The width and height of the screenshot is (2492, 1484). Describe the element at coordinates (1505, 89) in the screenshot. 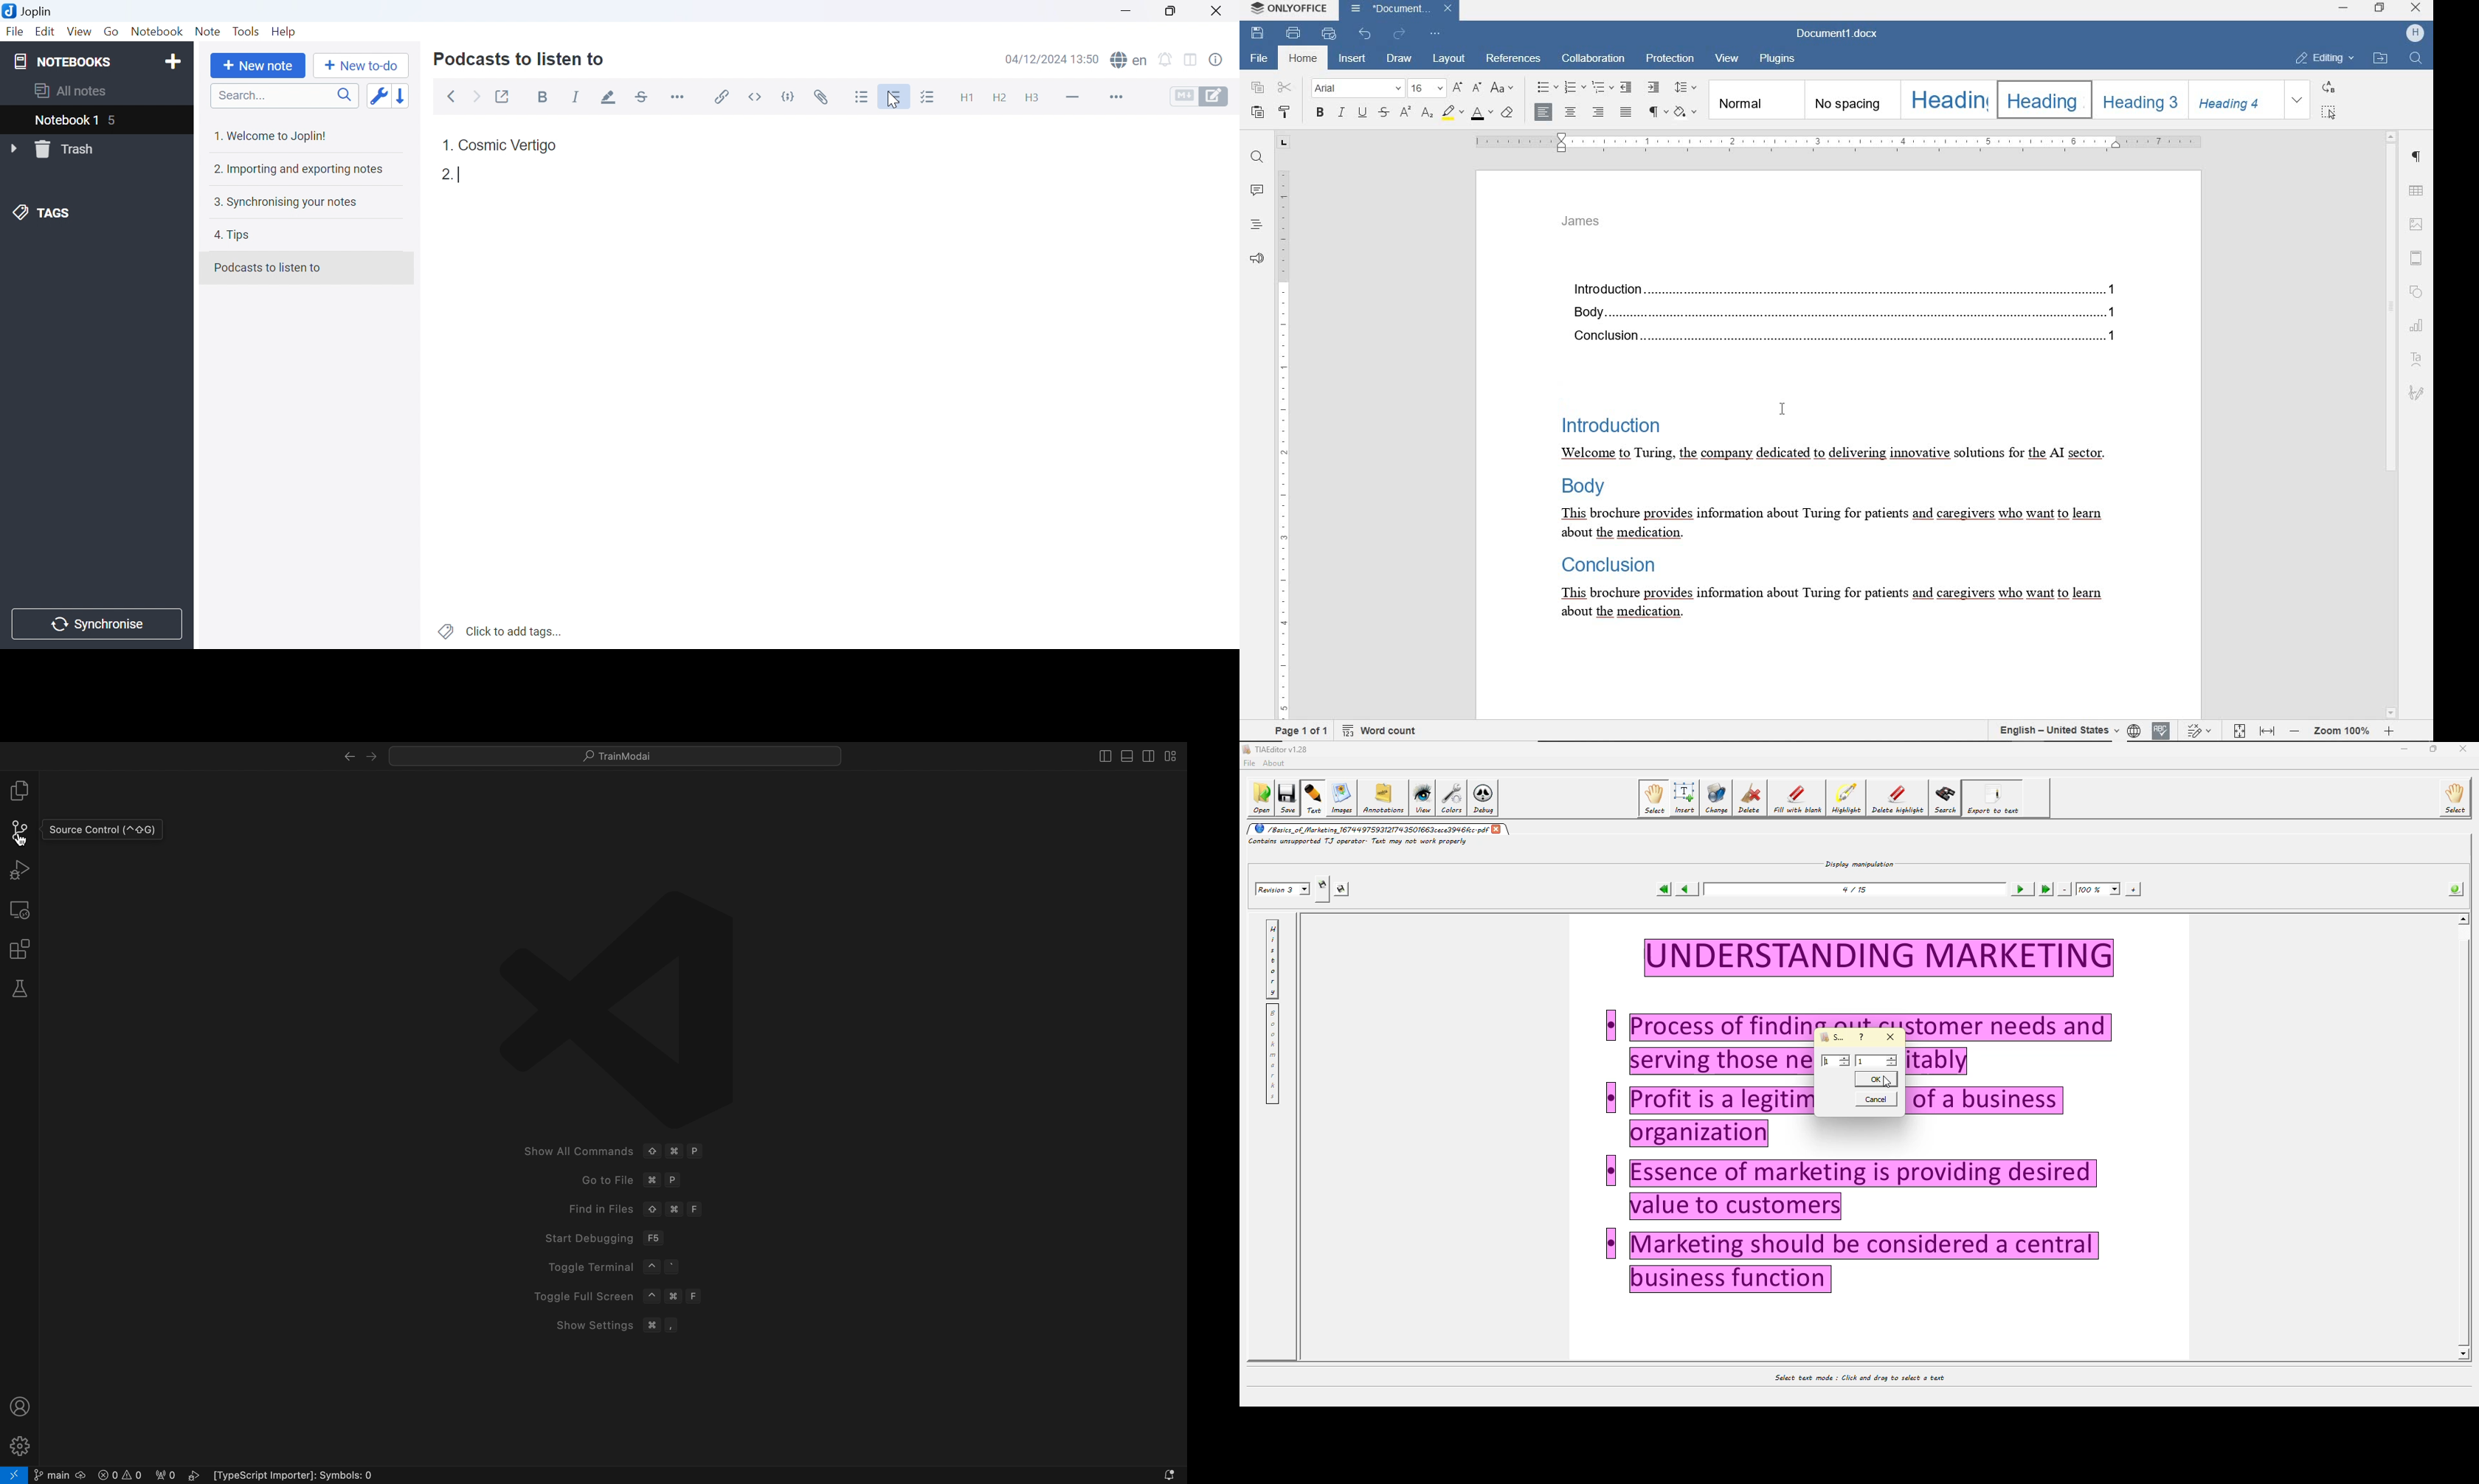

I see `change case` at that location.